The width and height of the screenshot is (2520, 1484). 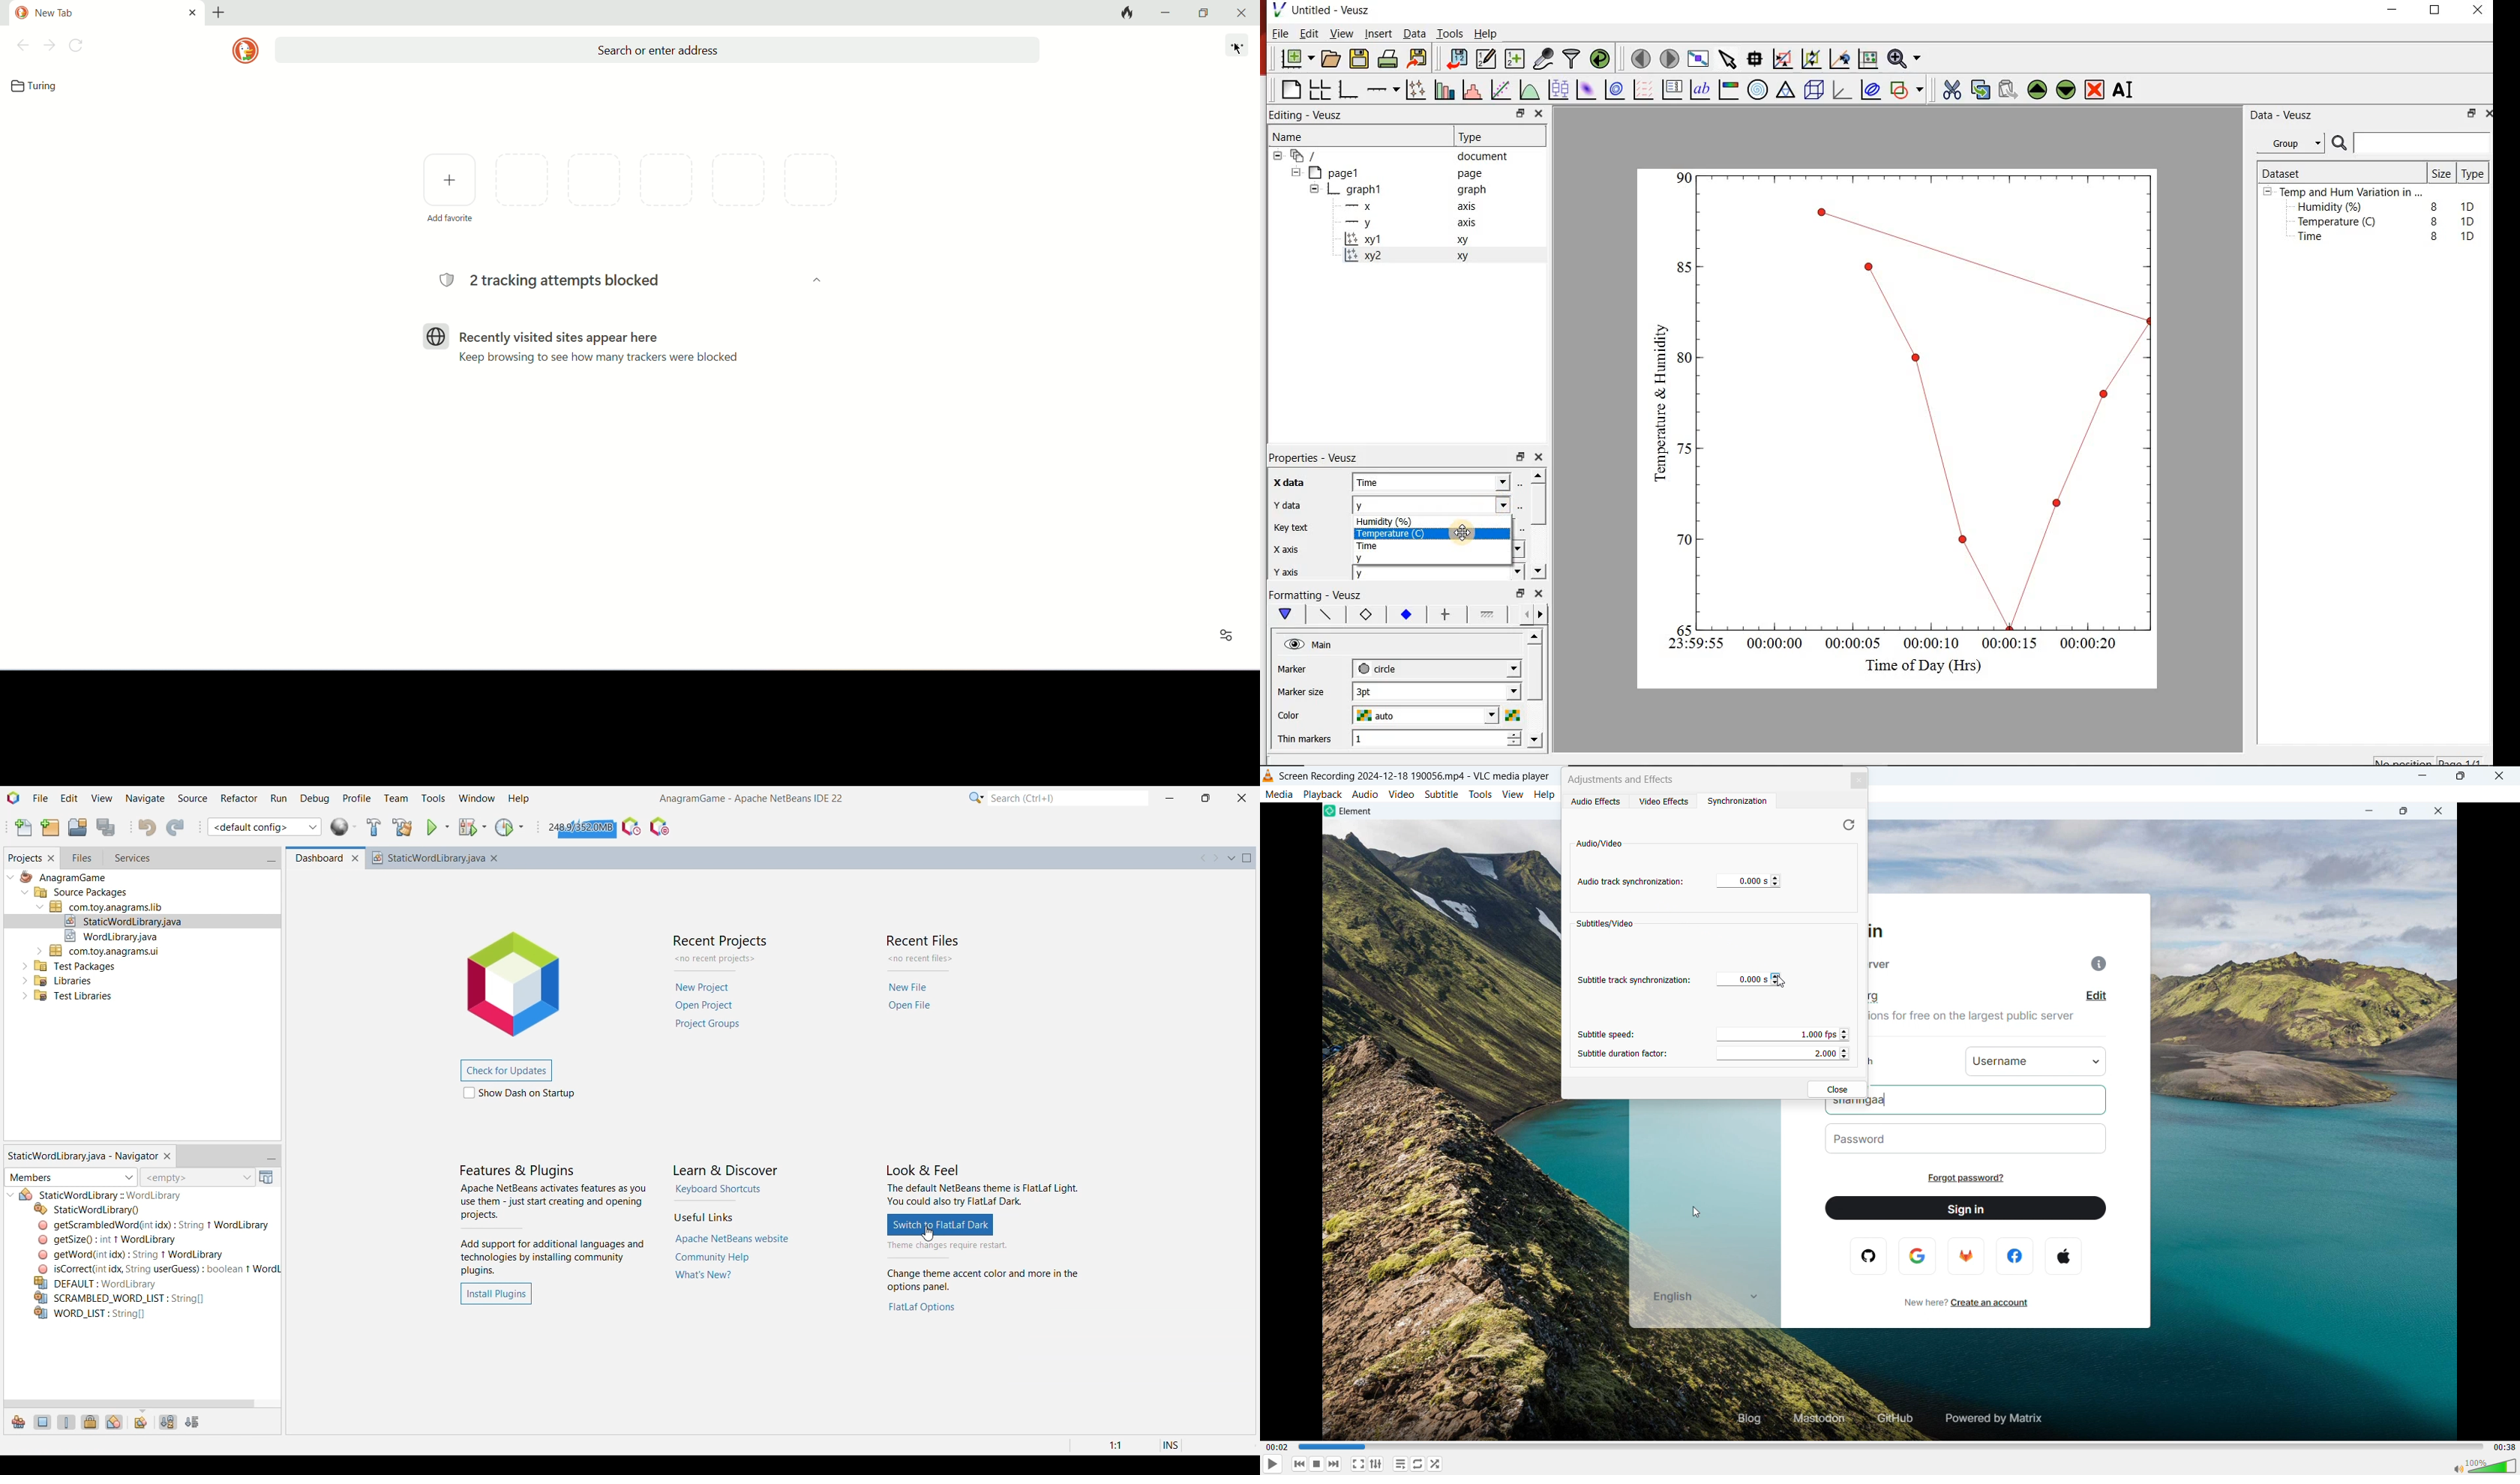 I want to click on view, so click(x=1513, y=795).